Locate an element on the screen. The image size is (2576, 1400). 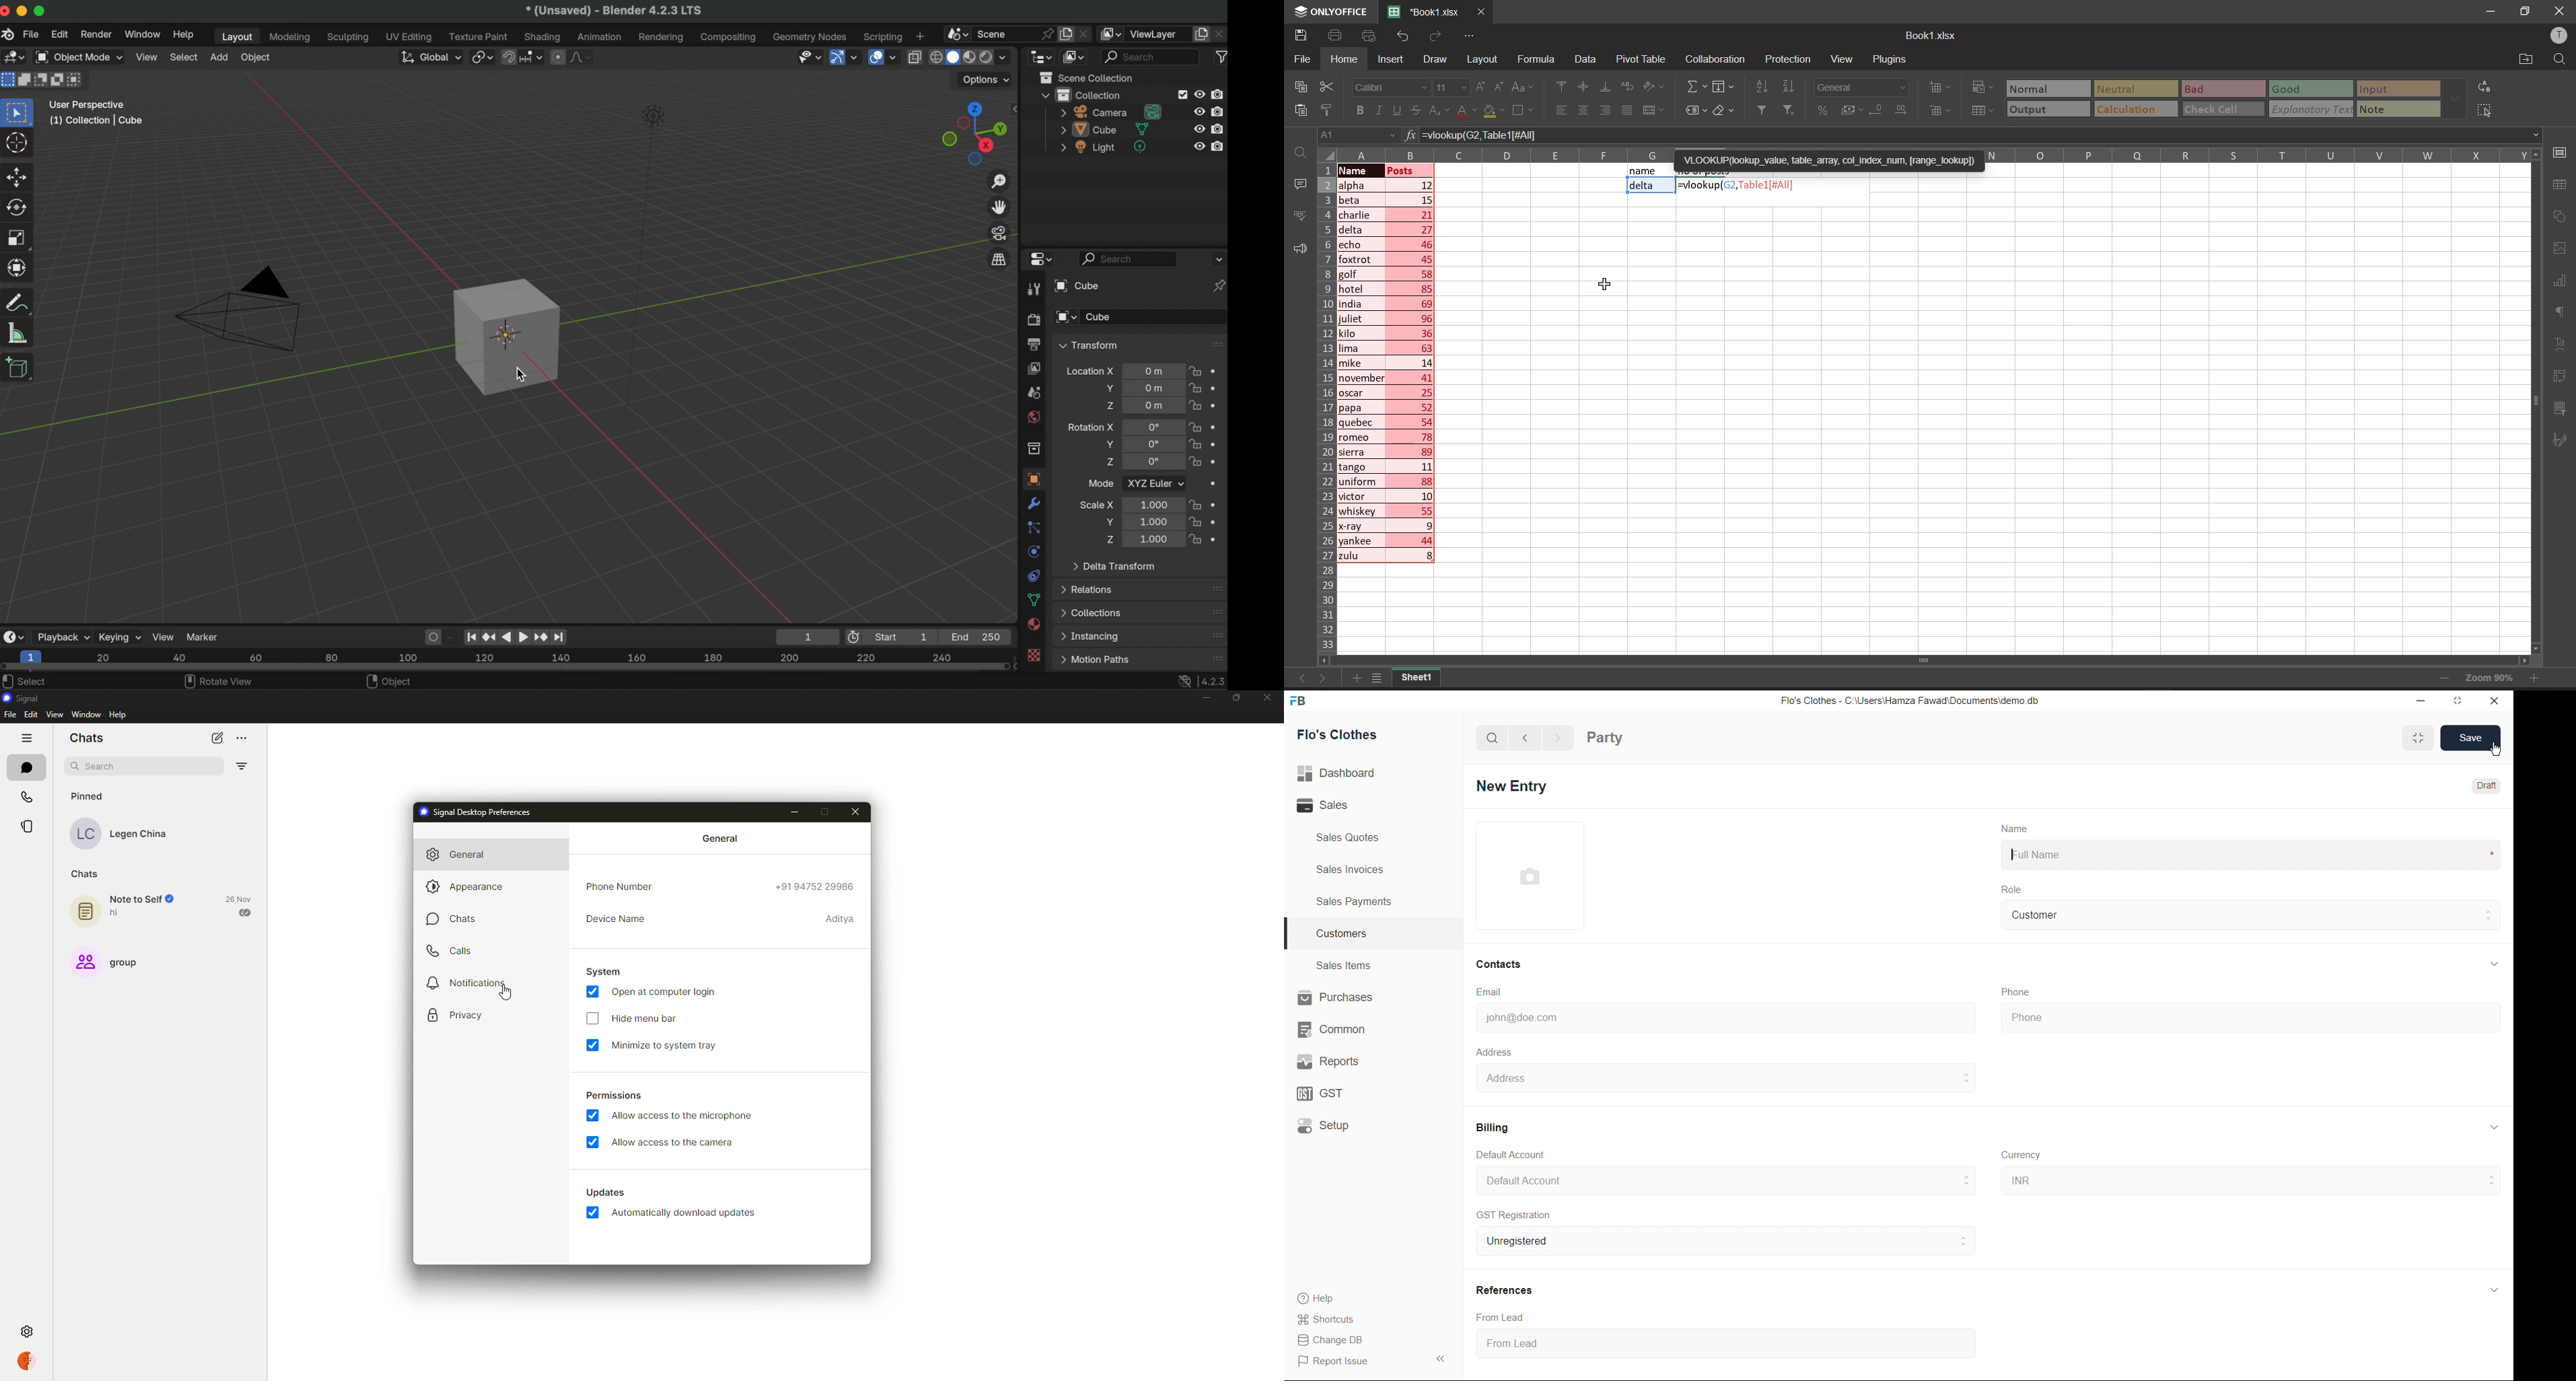
Currency is located at coordinates (2022, 1155).